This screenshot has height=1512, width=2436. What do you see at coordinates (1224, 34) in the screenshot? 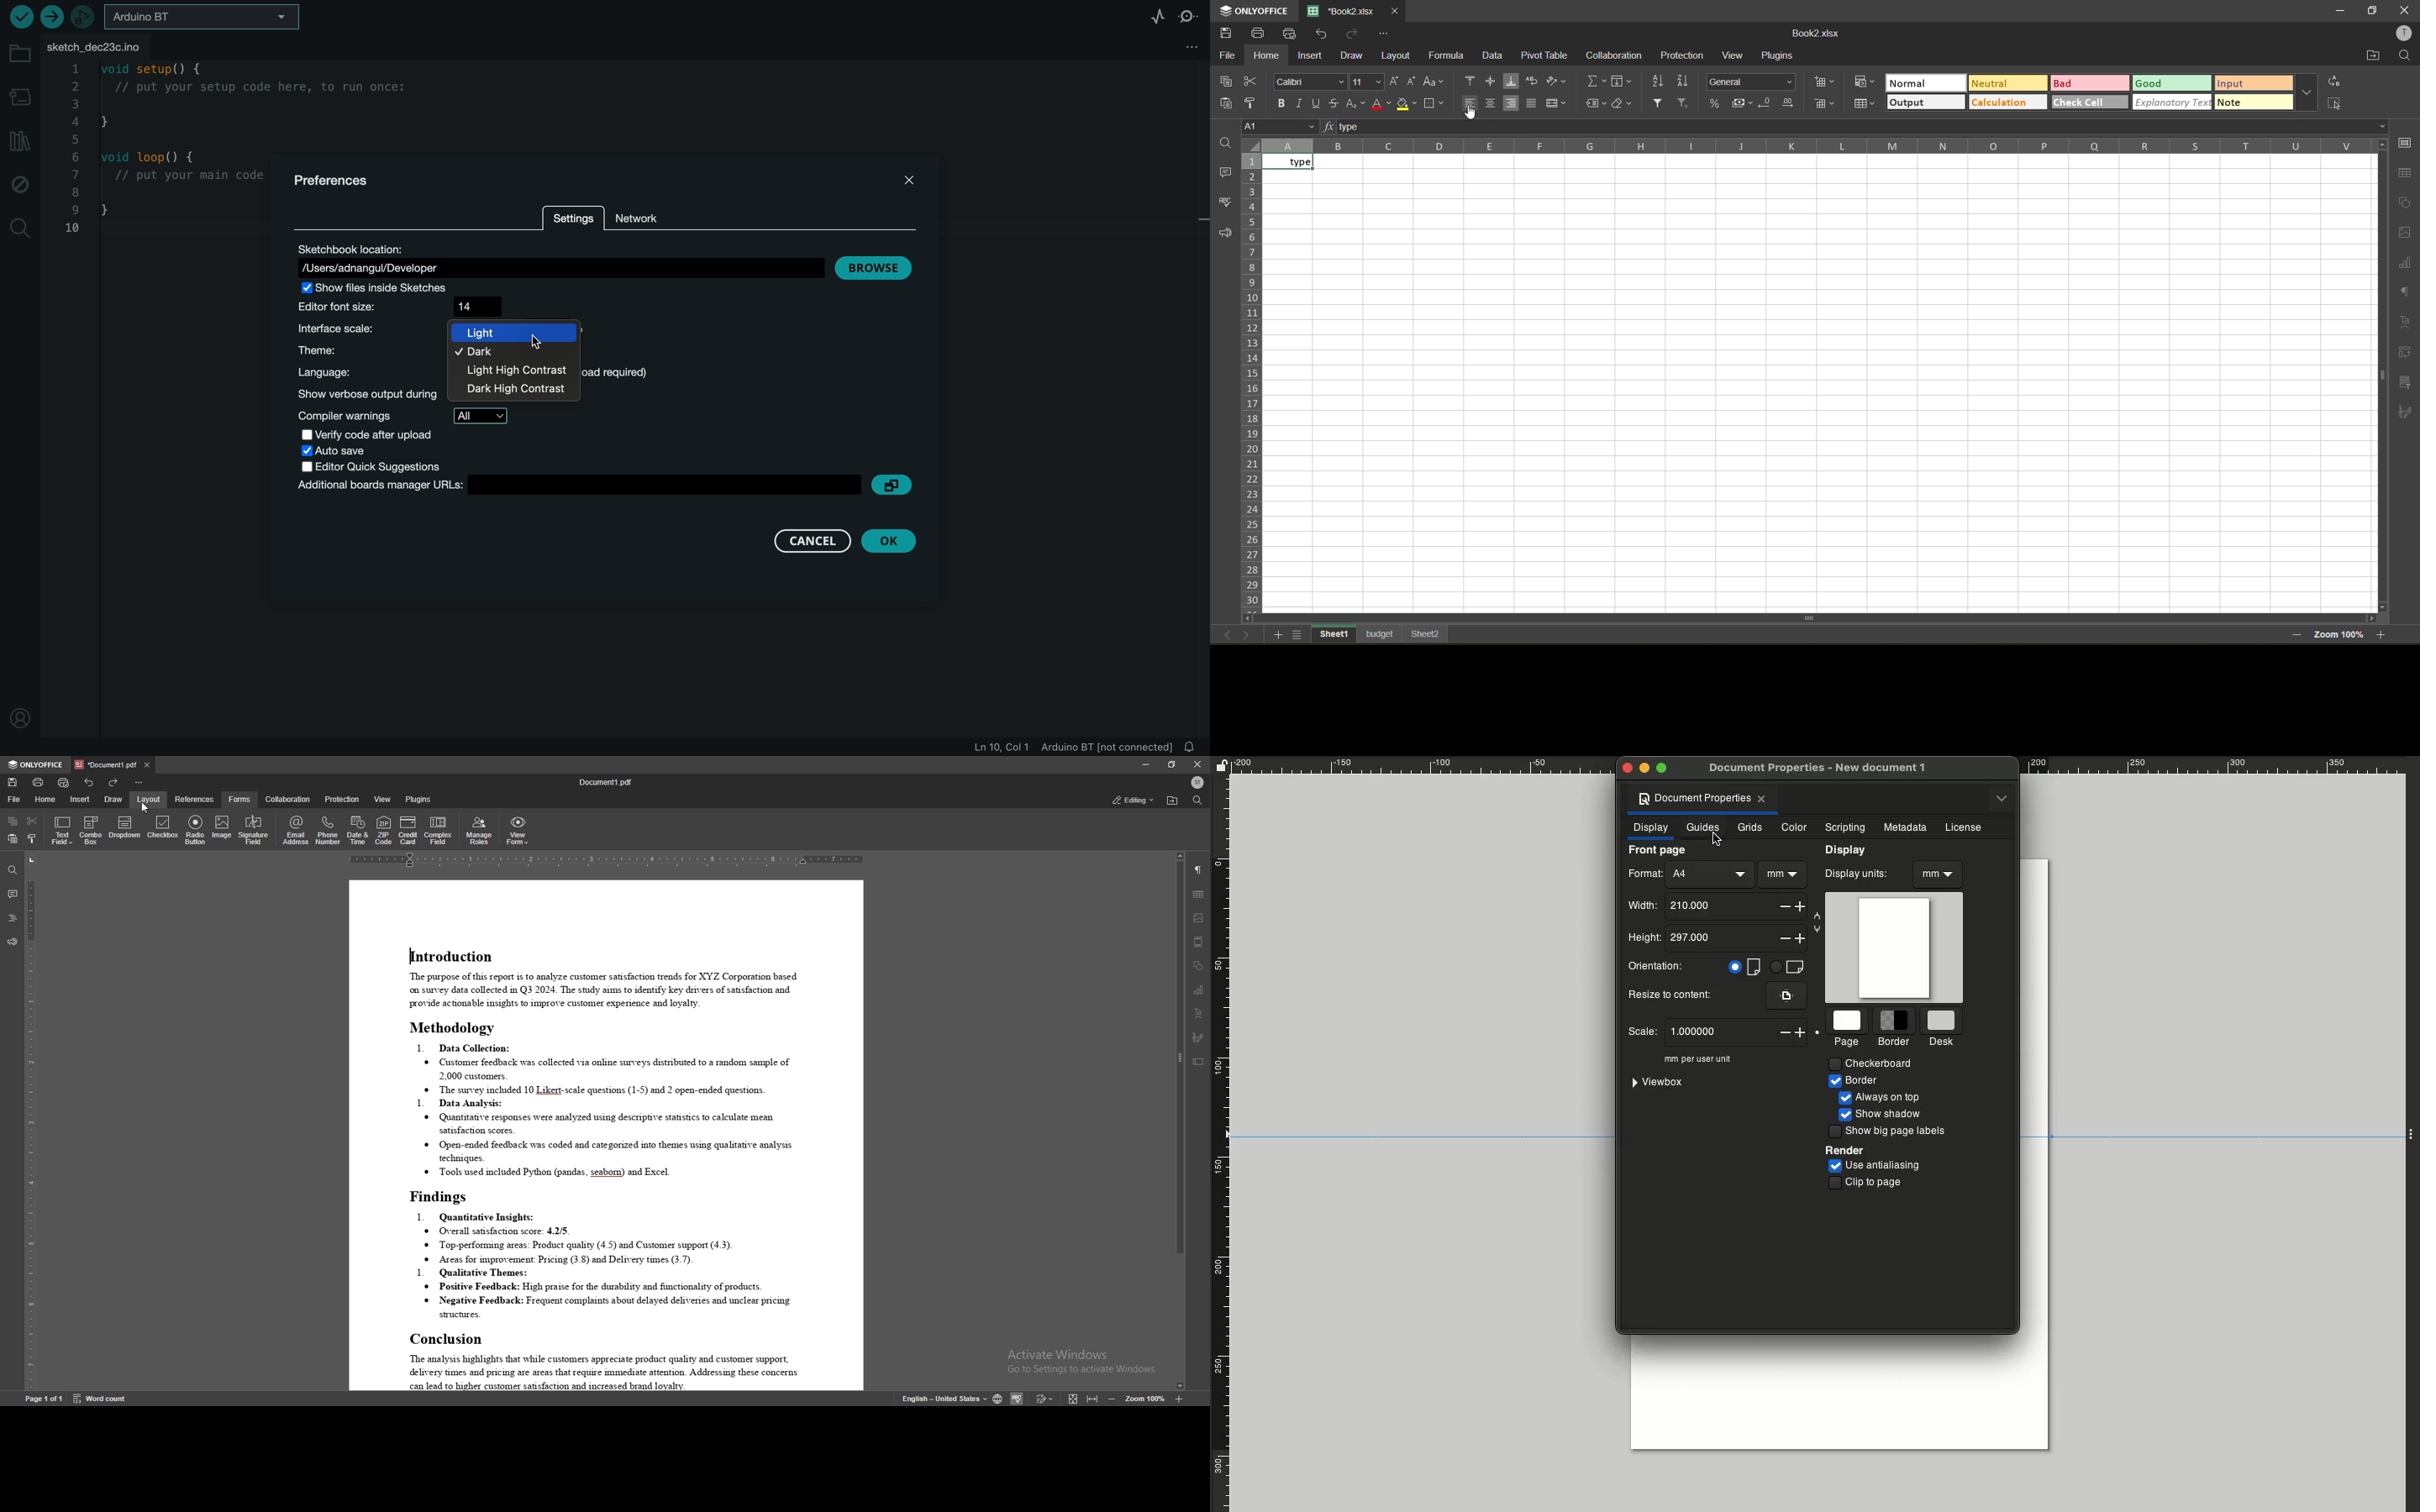
I see `save` at bounding box center [1224, 34].